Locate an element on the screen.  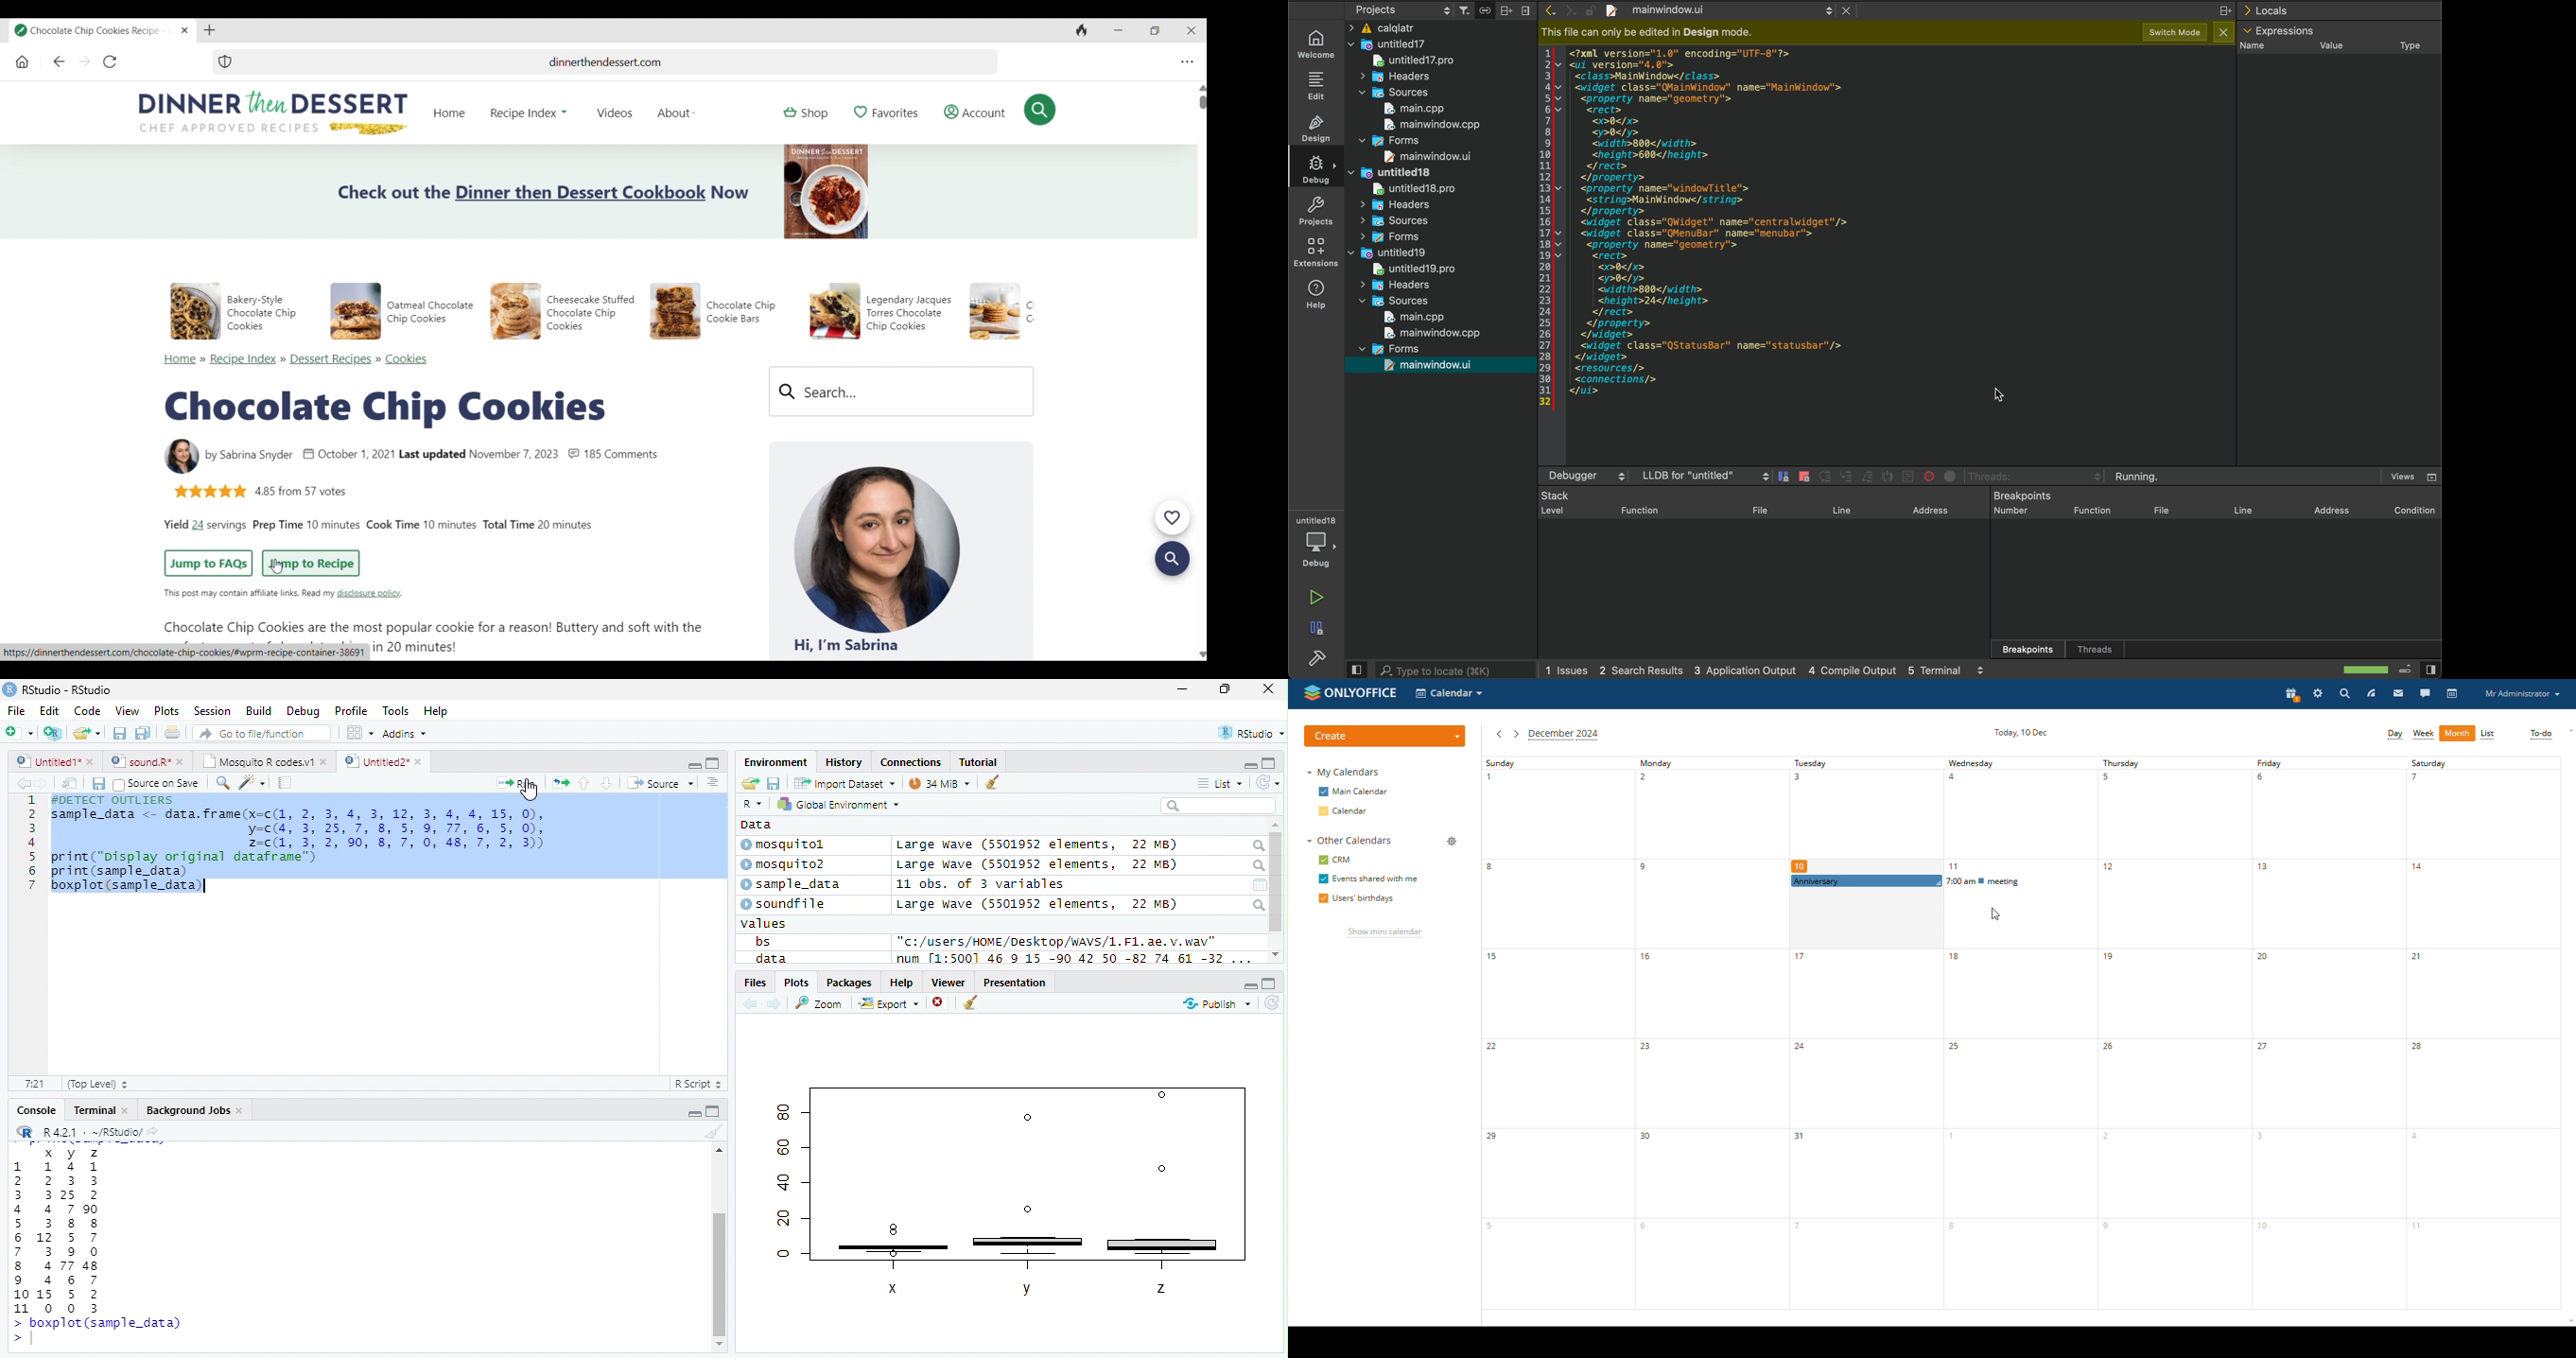
Run the current line or selection is located at coordinates (516, 784).